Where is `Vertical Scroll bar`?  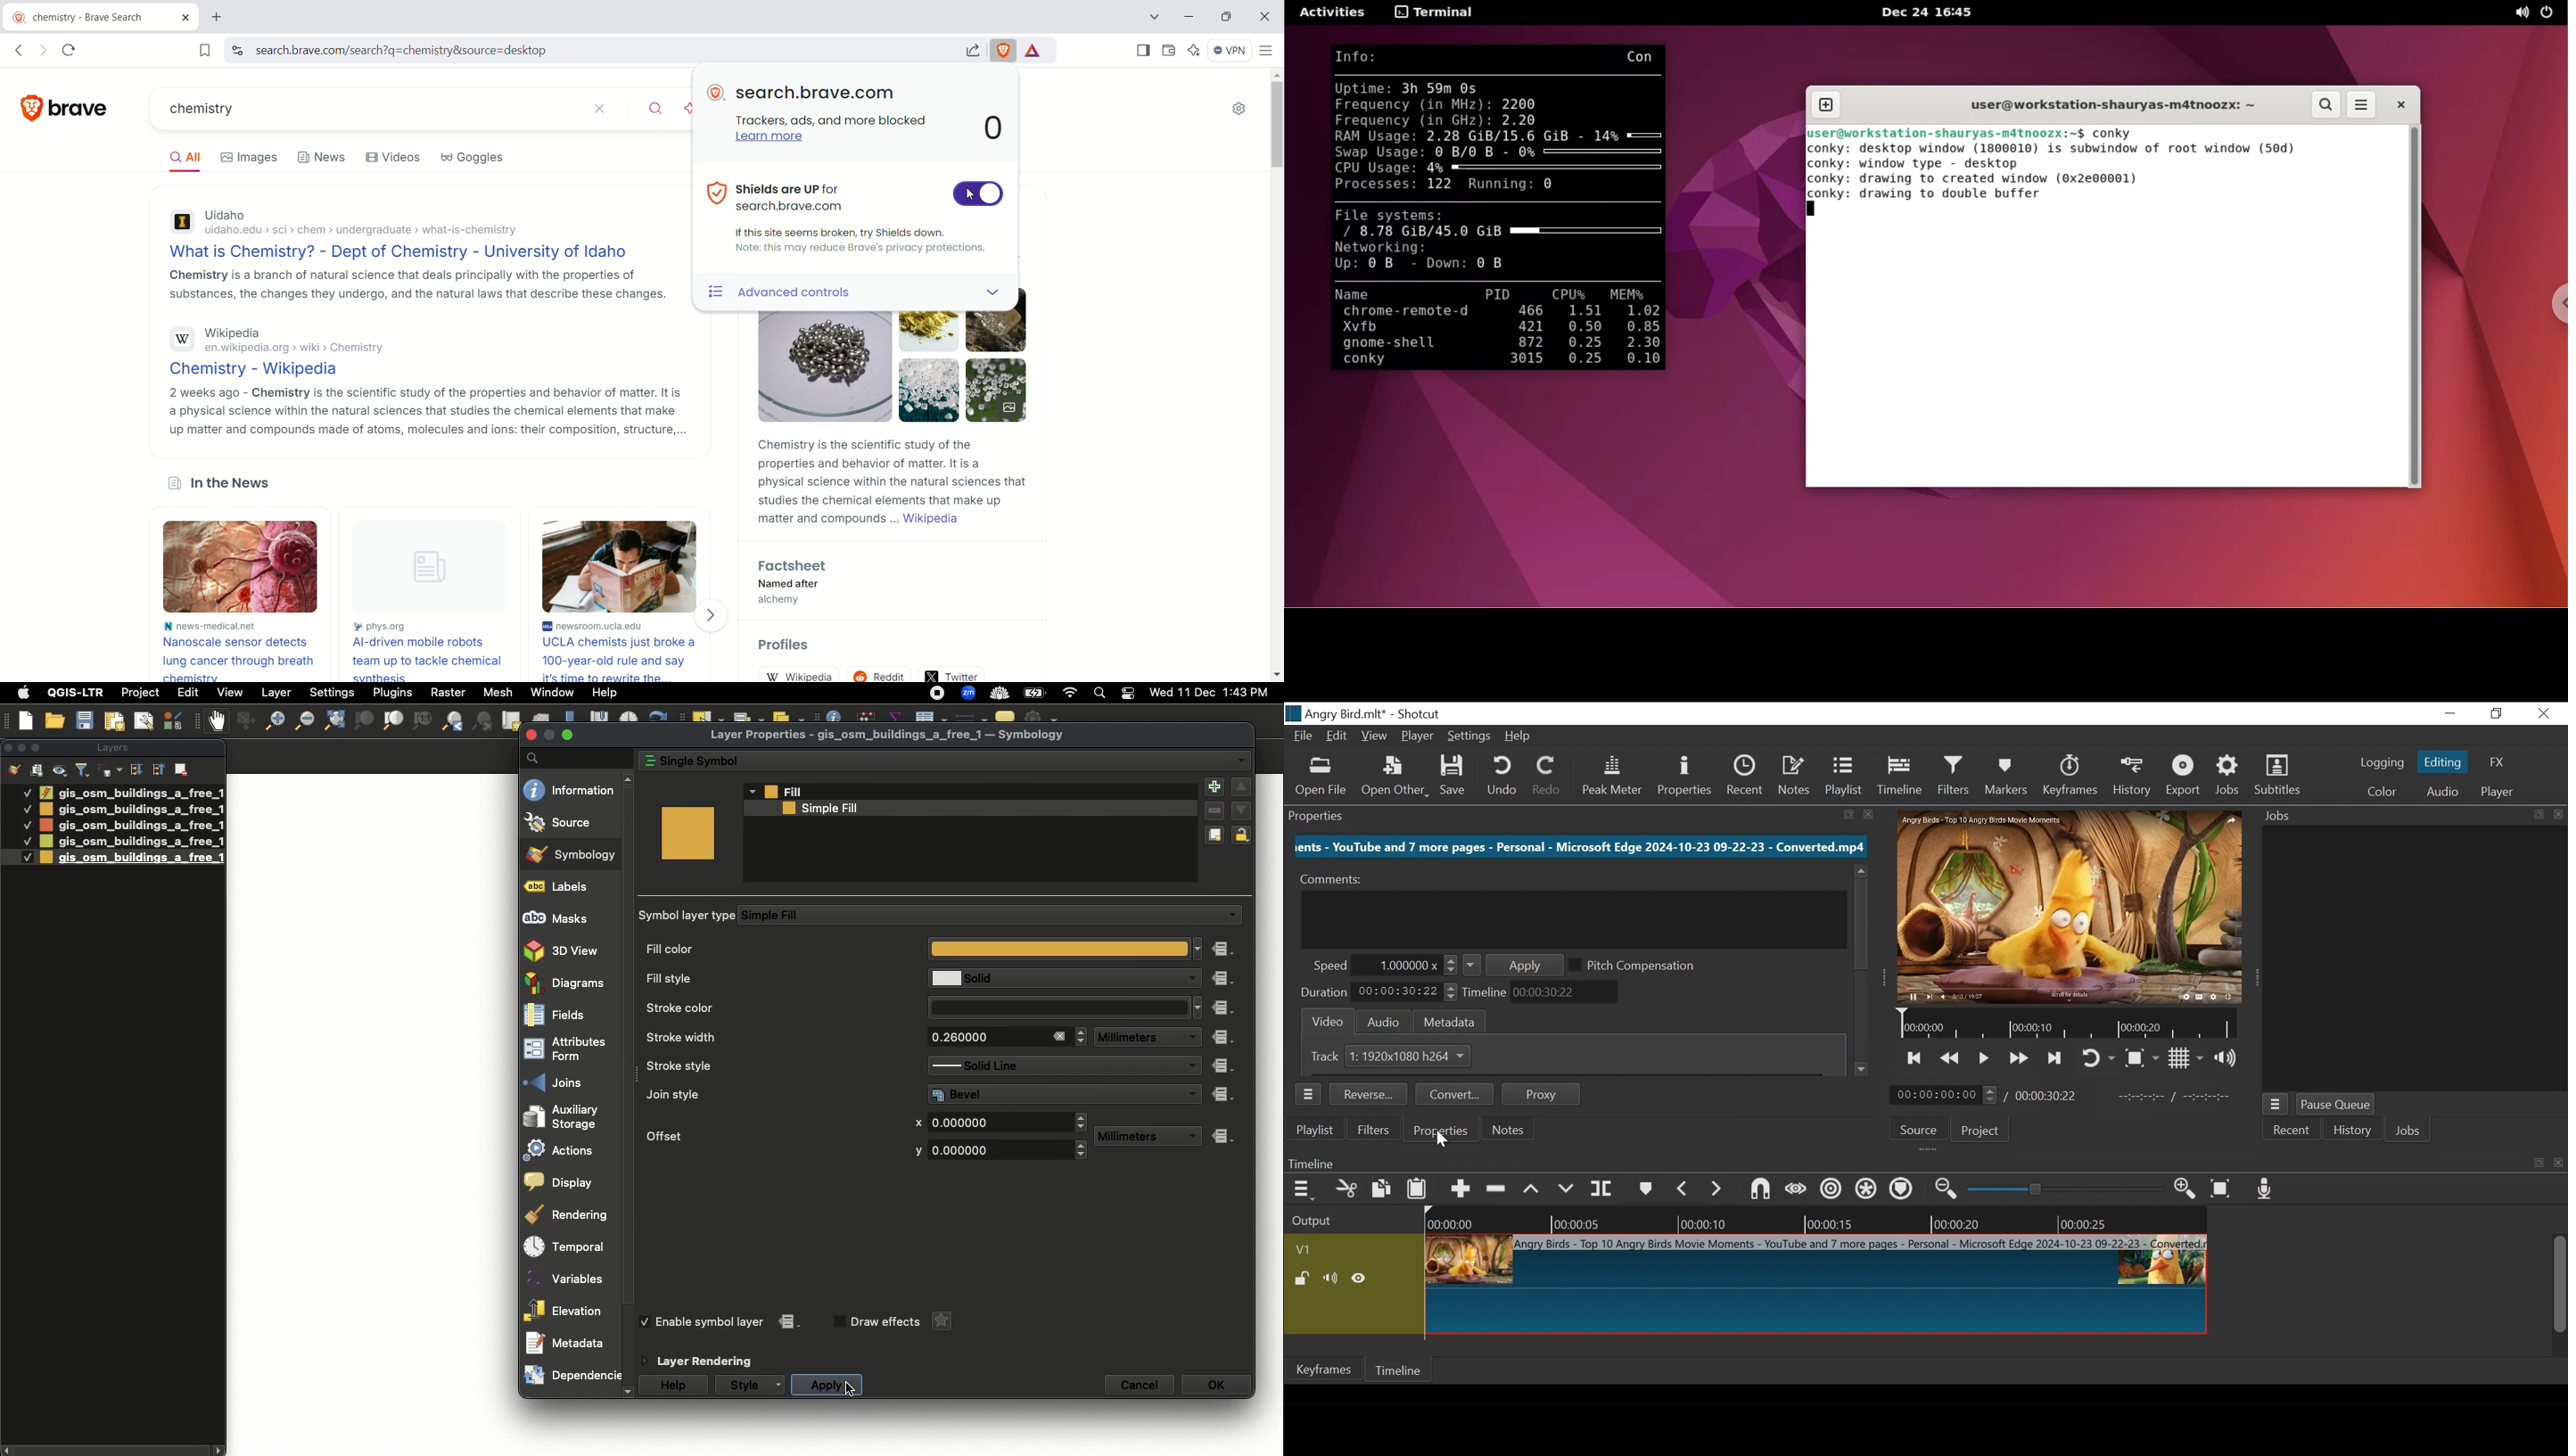
Vertical Scroll bar is located at coordinates (1860, 923).